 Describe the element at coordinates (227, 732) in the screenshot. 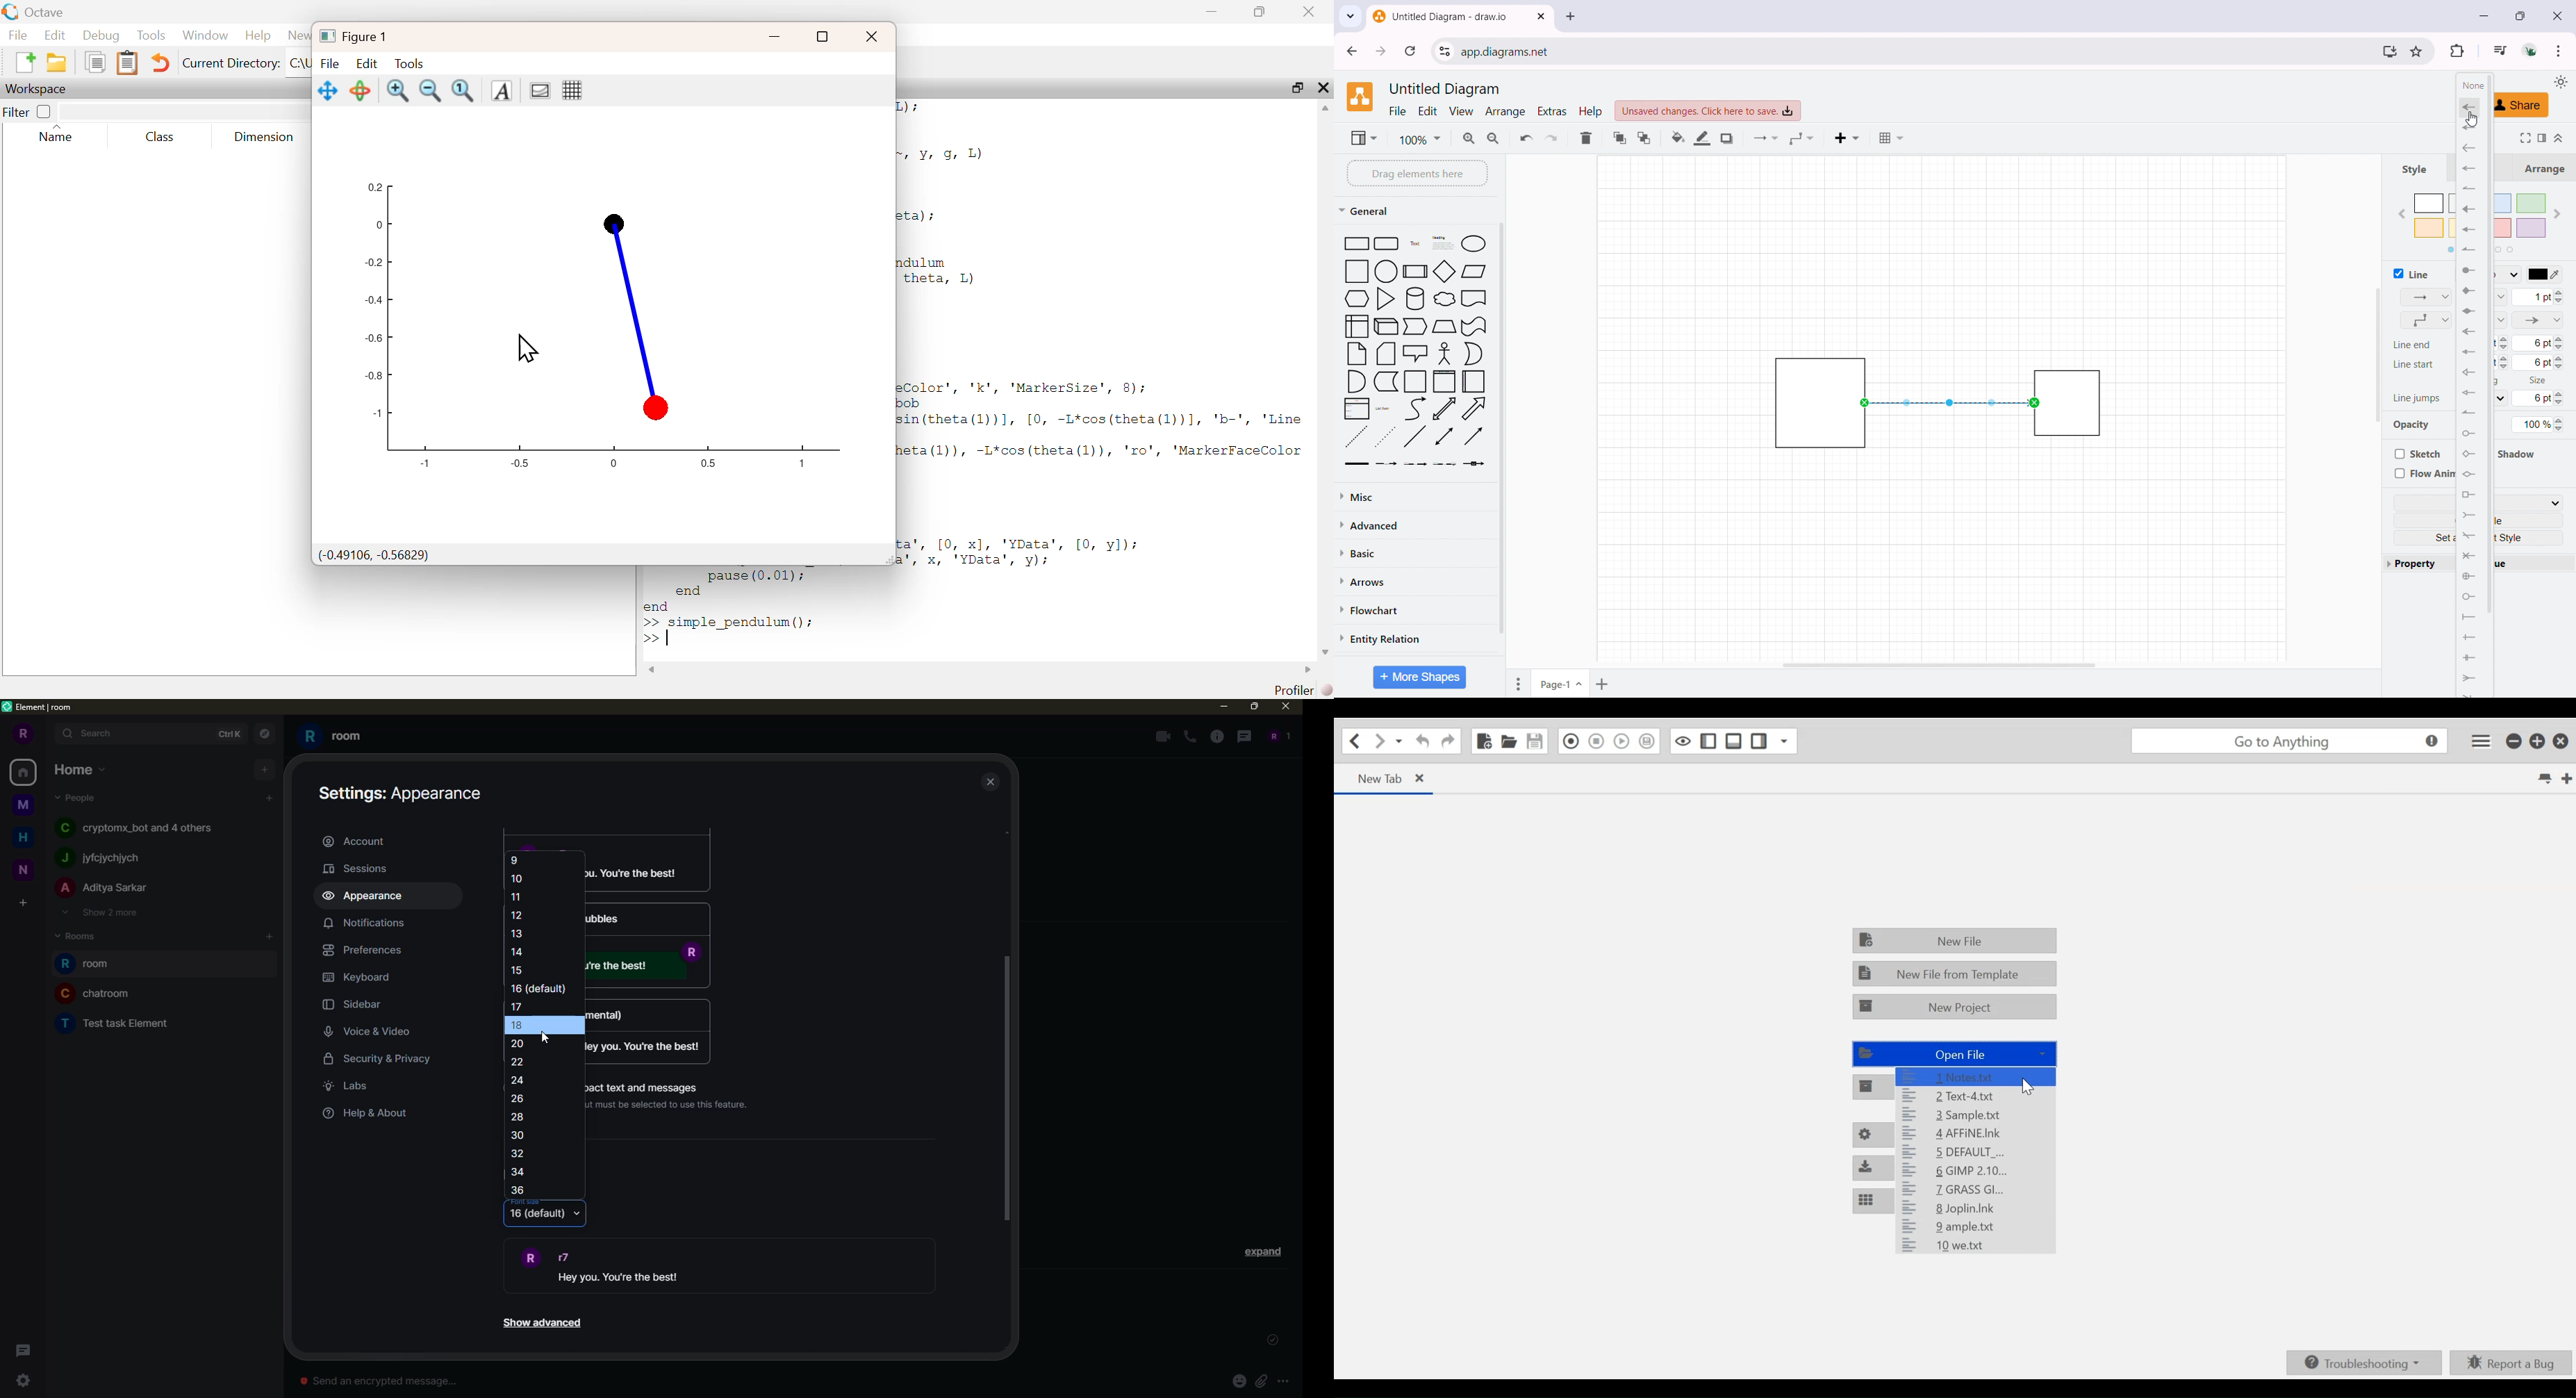

I see `ctrlK` at that location.